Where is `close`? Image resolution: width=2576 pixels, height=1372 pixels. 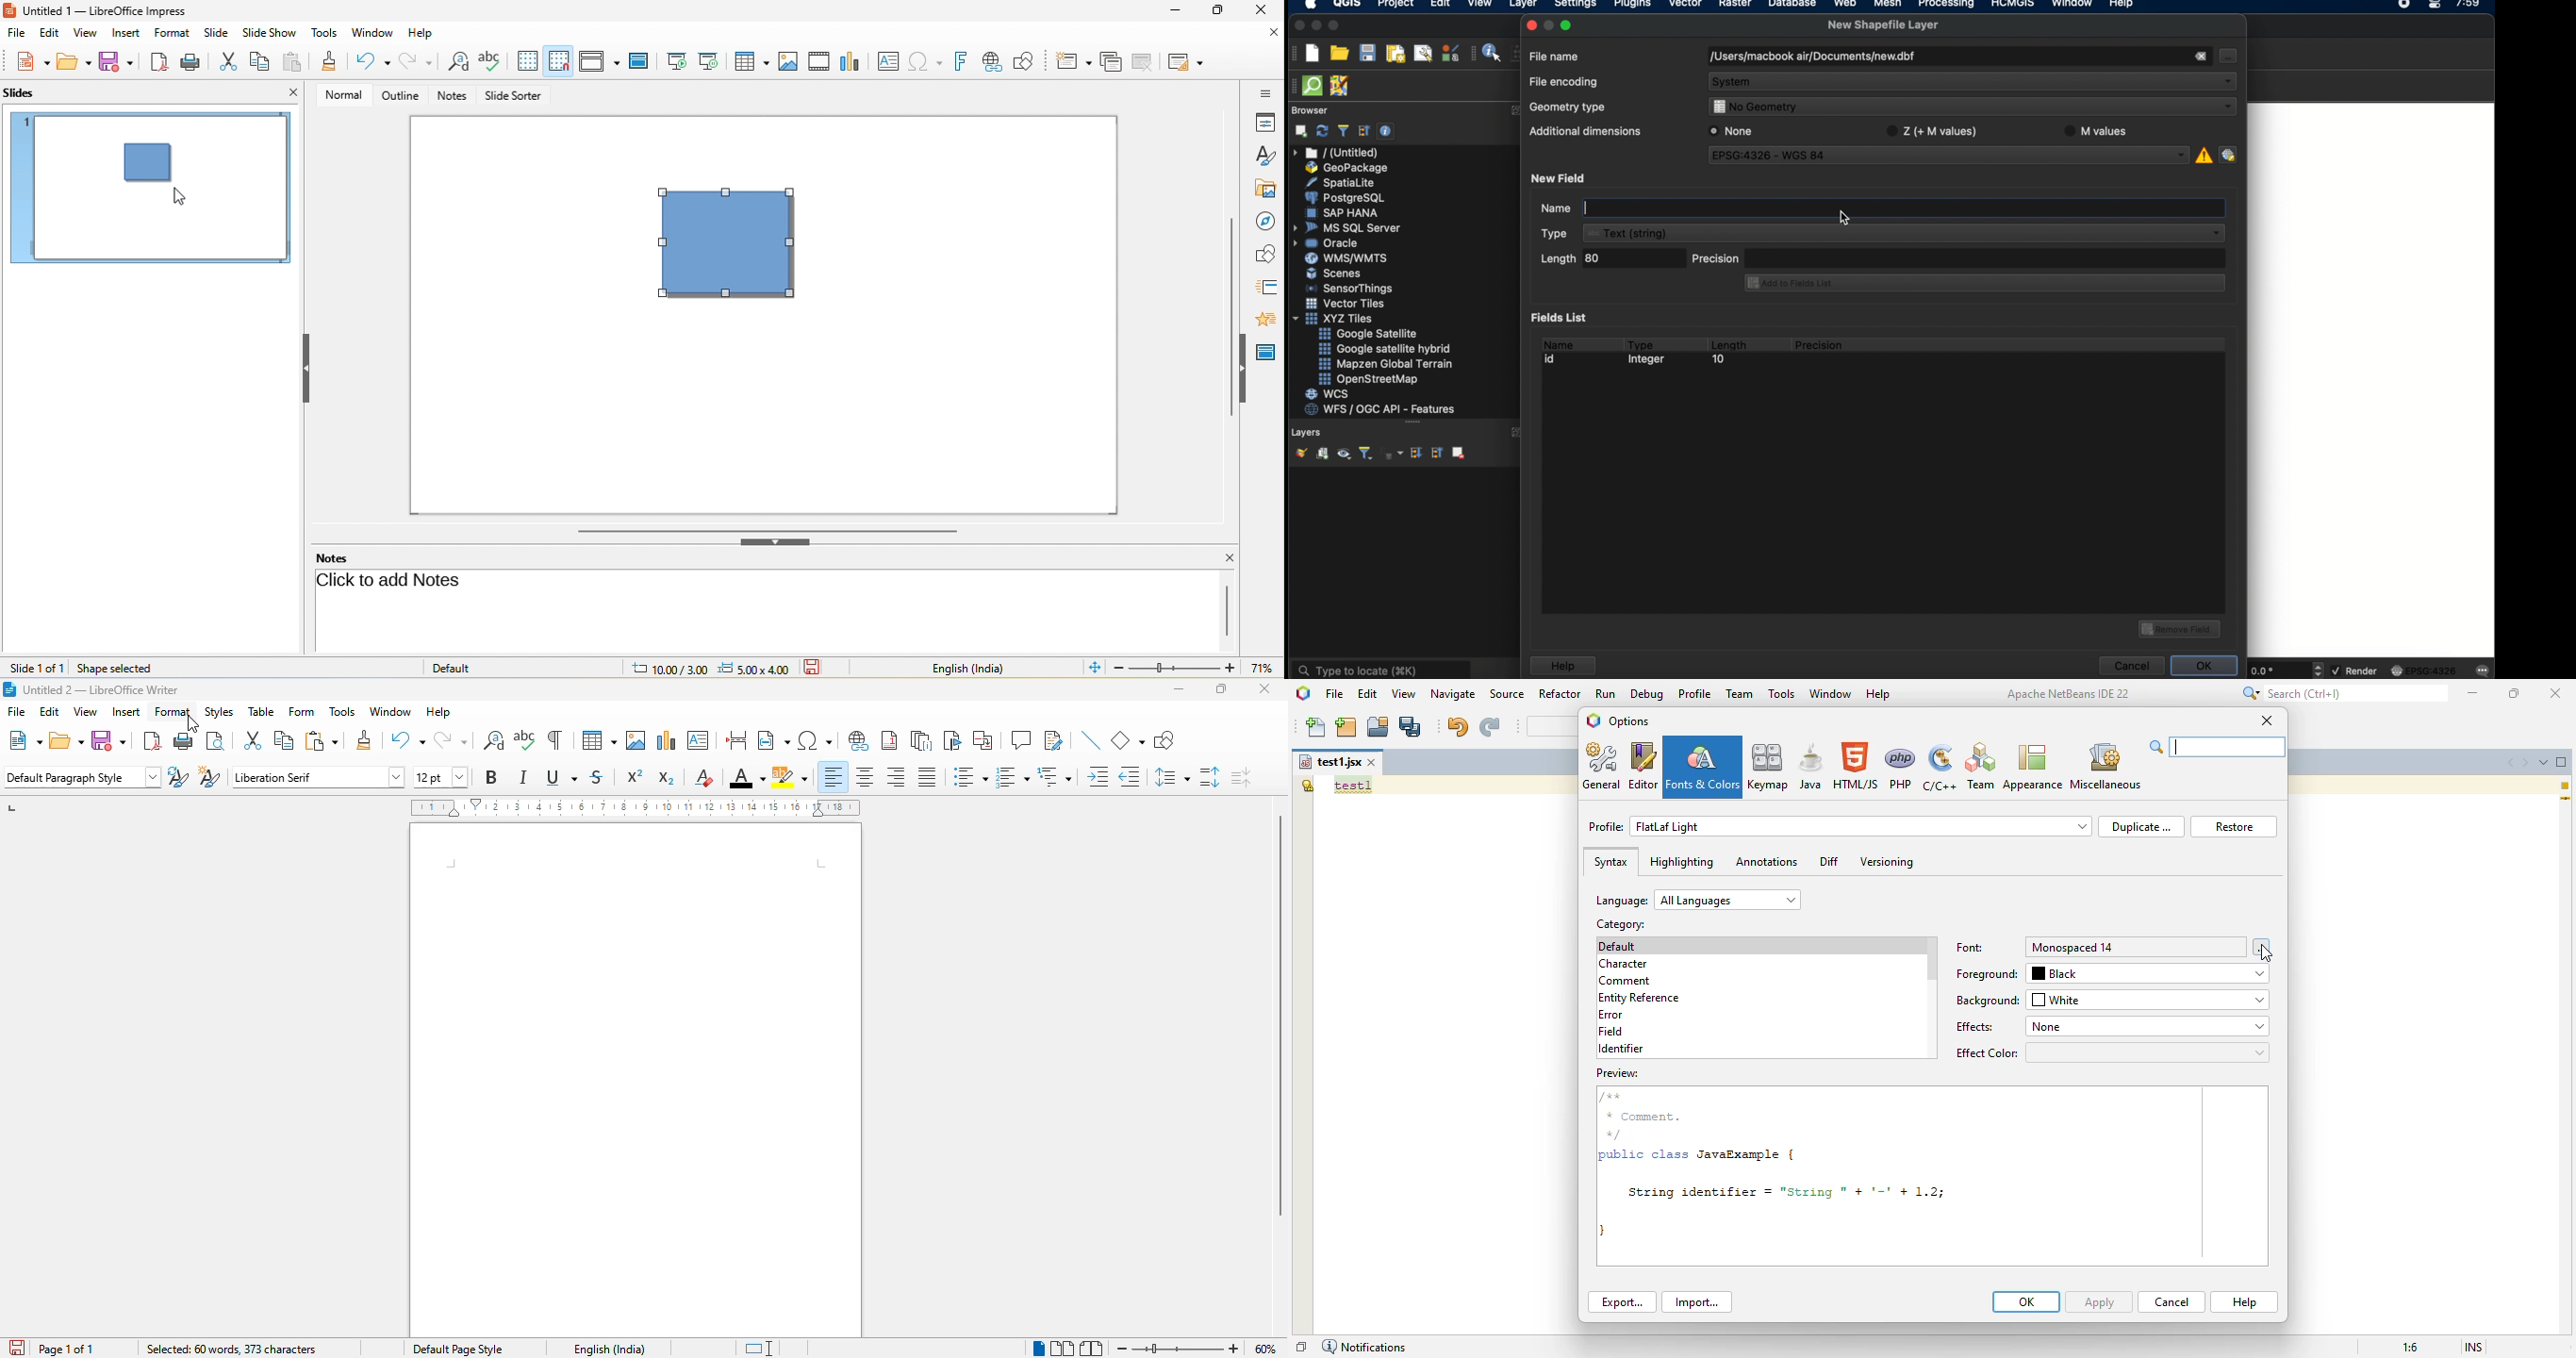
close is located at coordinates (1531, 25).